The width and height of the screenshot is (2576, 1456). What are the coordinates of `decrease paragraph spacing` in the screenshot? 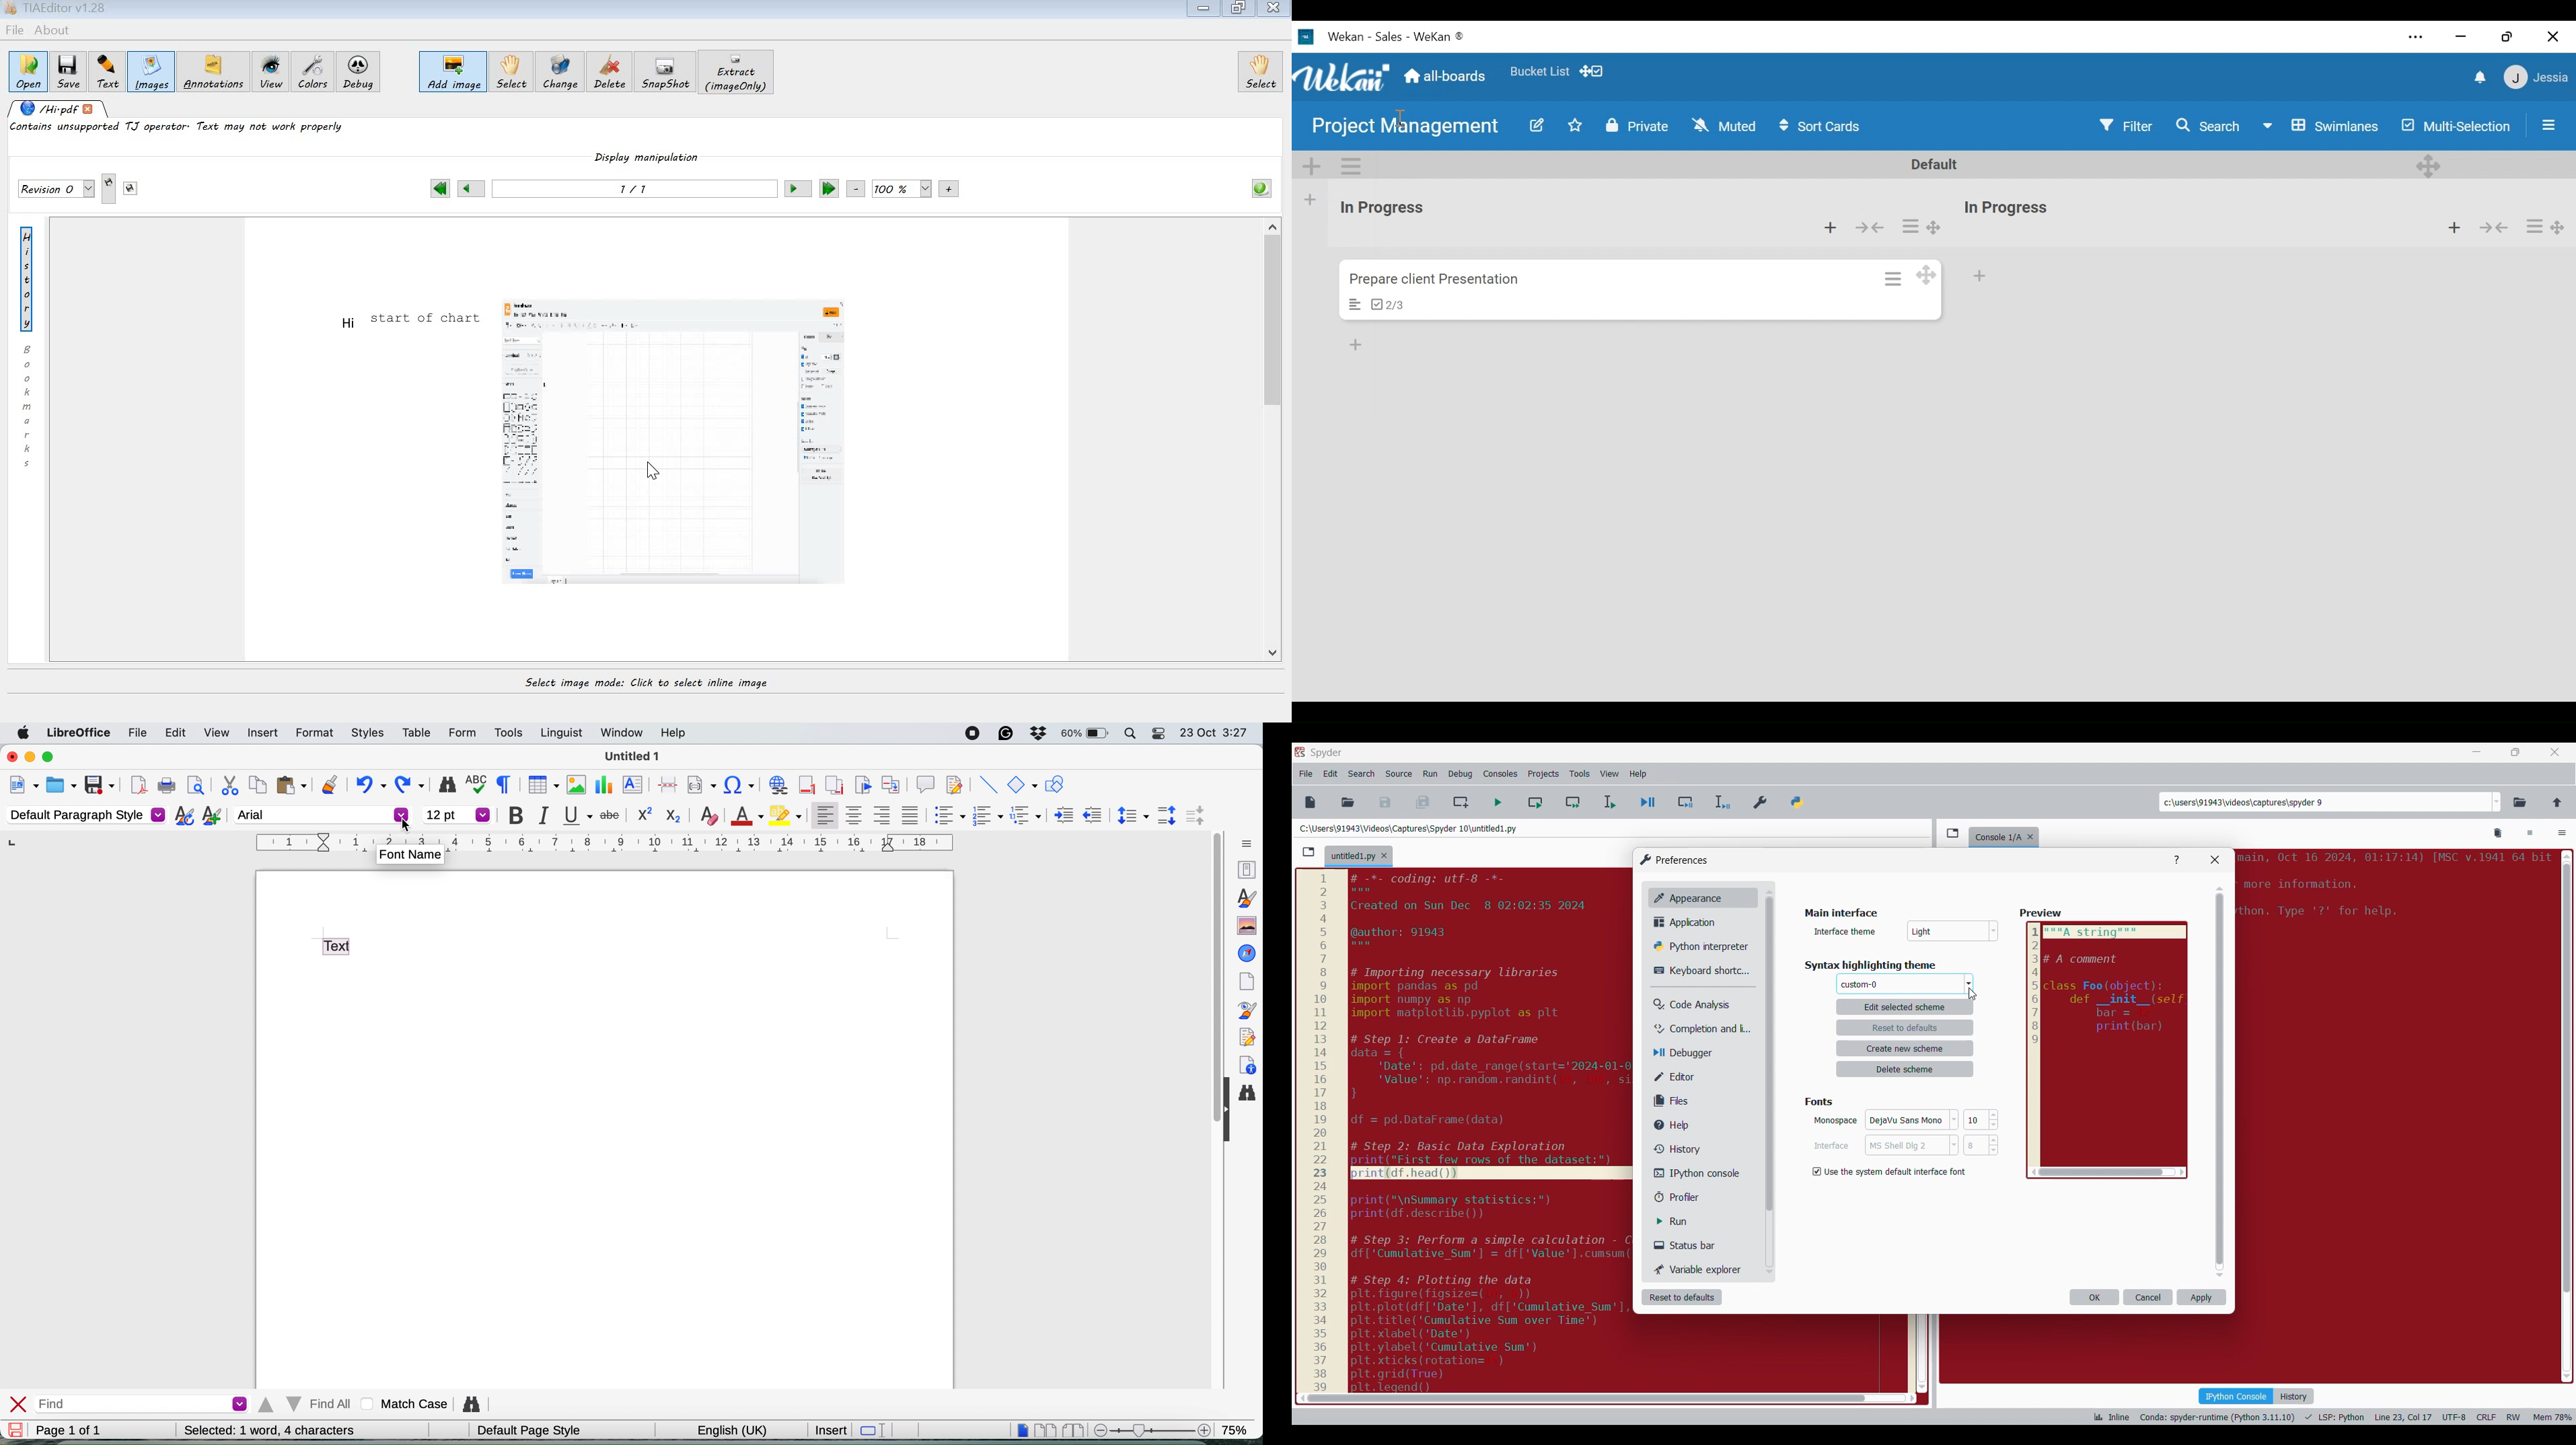 It's located at (1198, 816).